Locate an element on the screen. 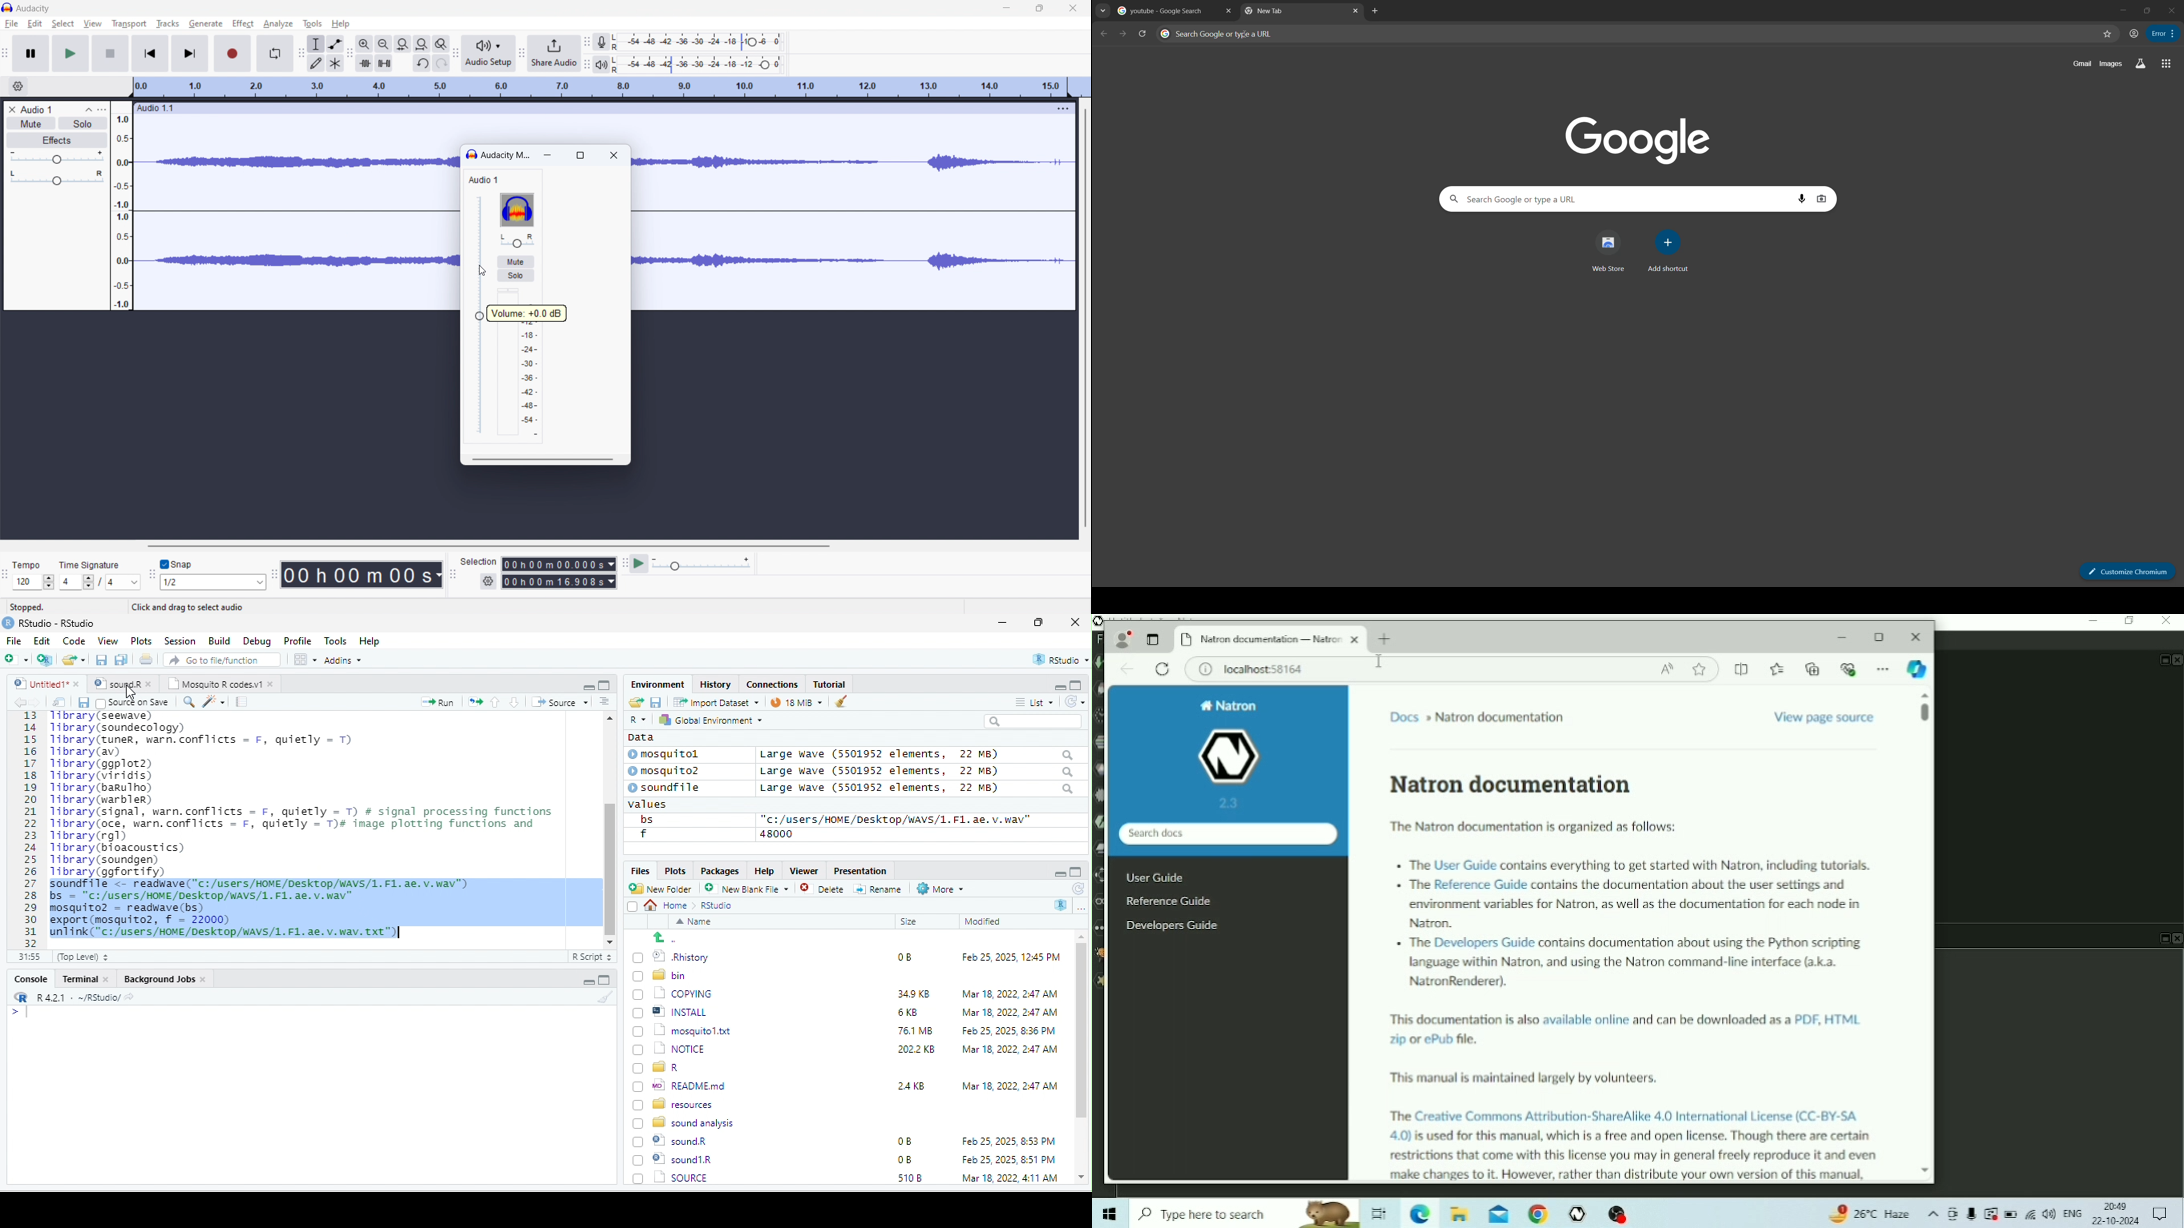  Profile is located at coordinates (297, 641).